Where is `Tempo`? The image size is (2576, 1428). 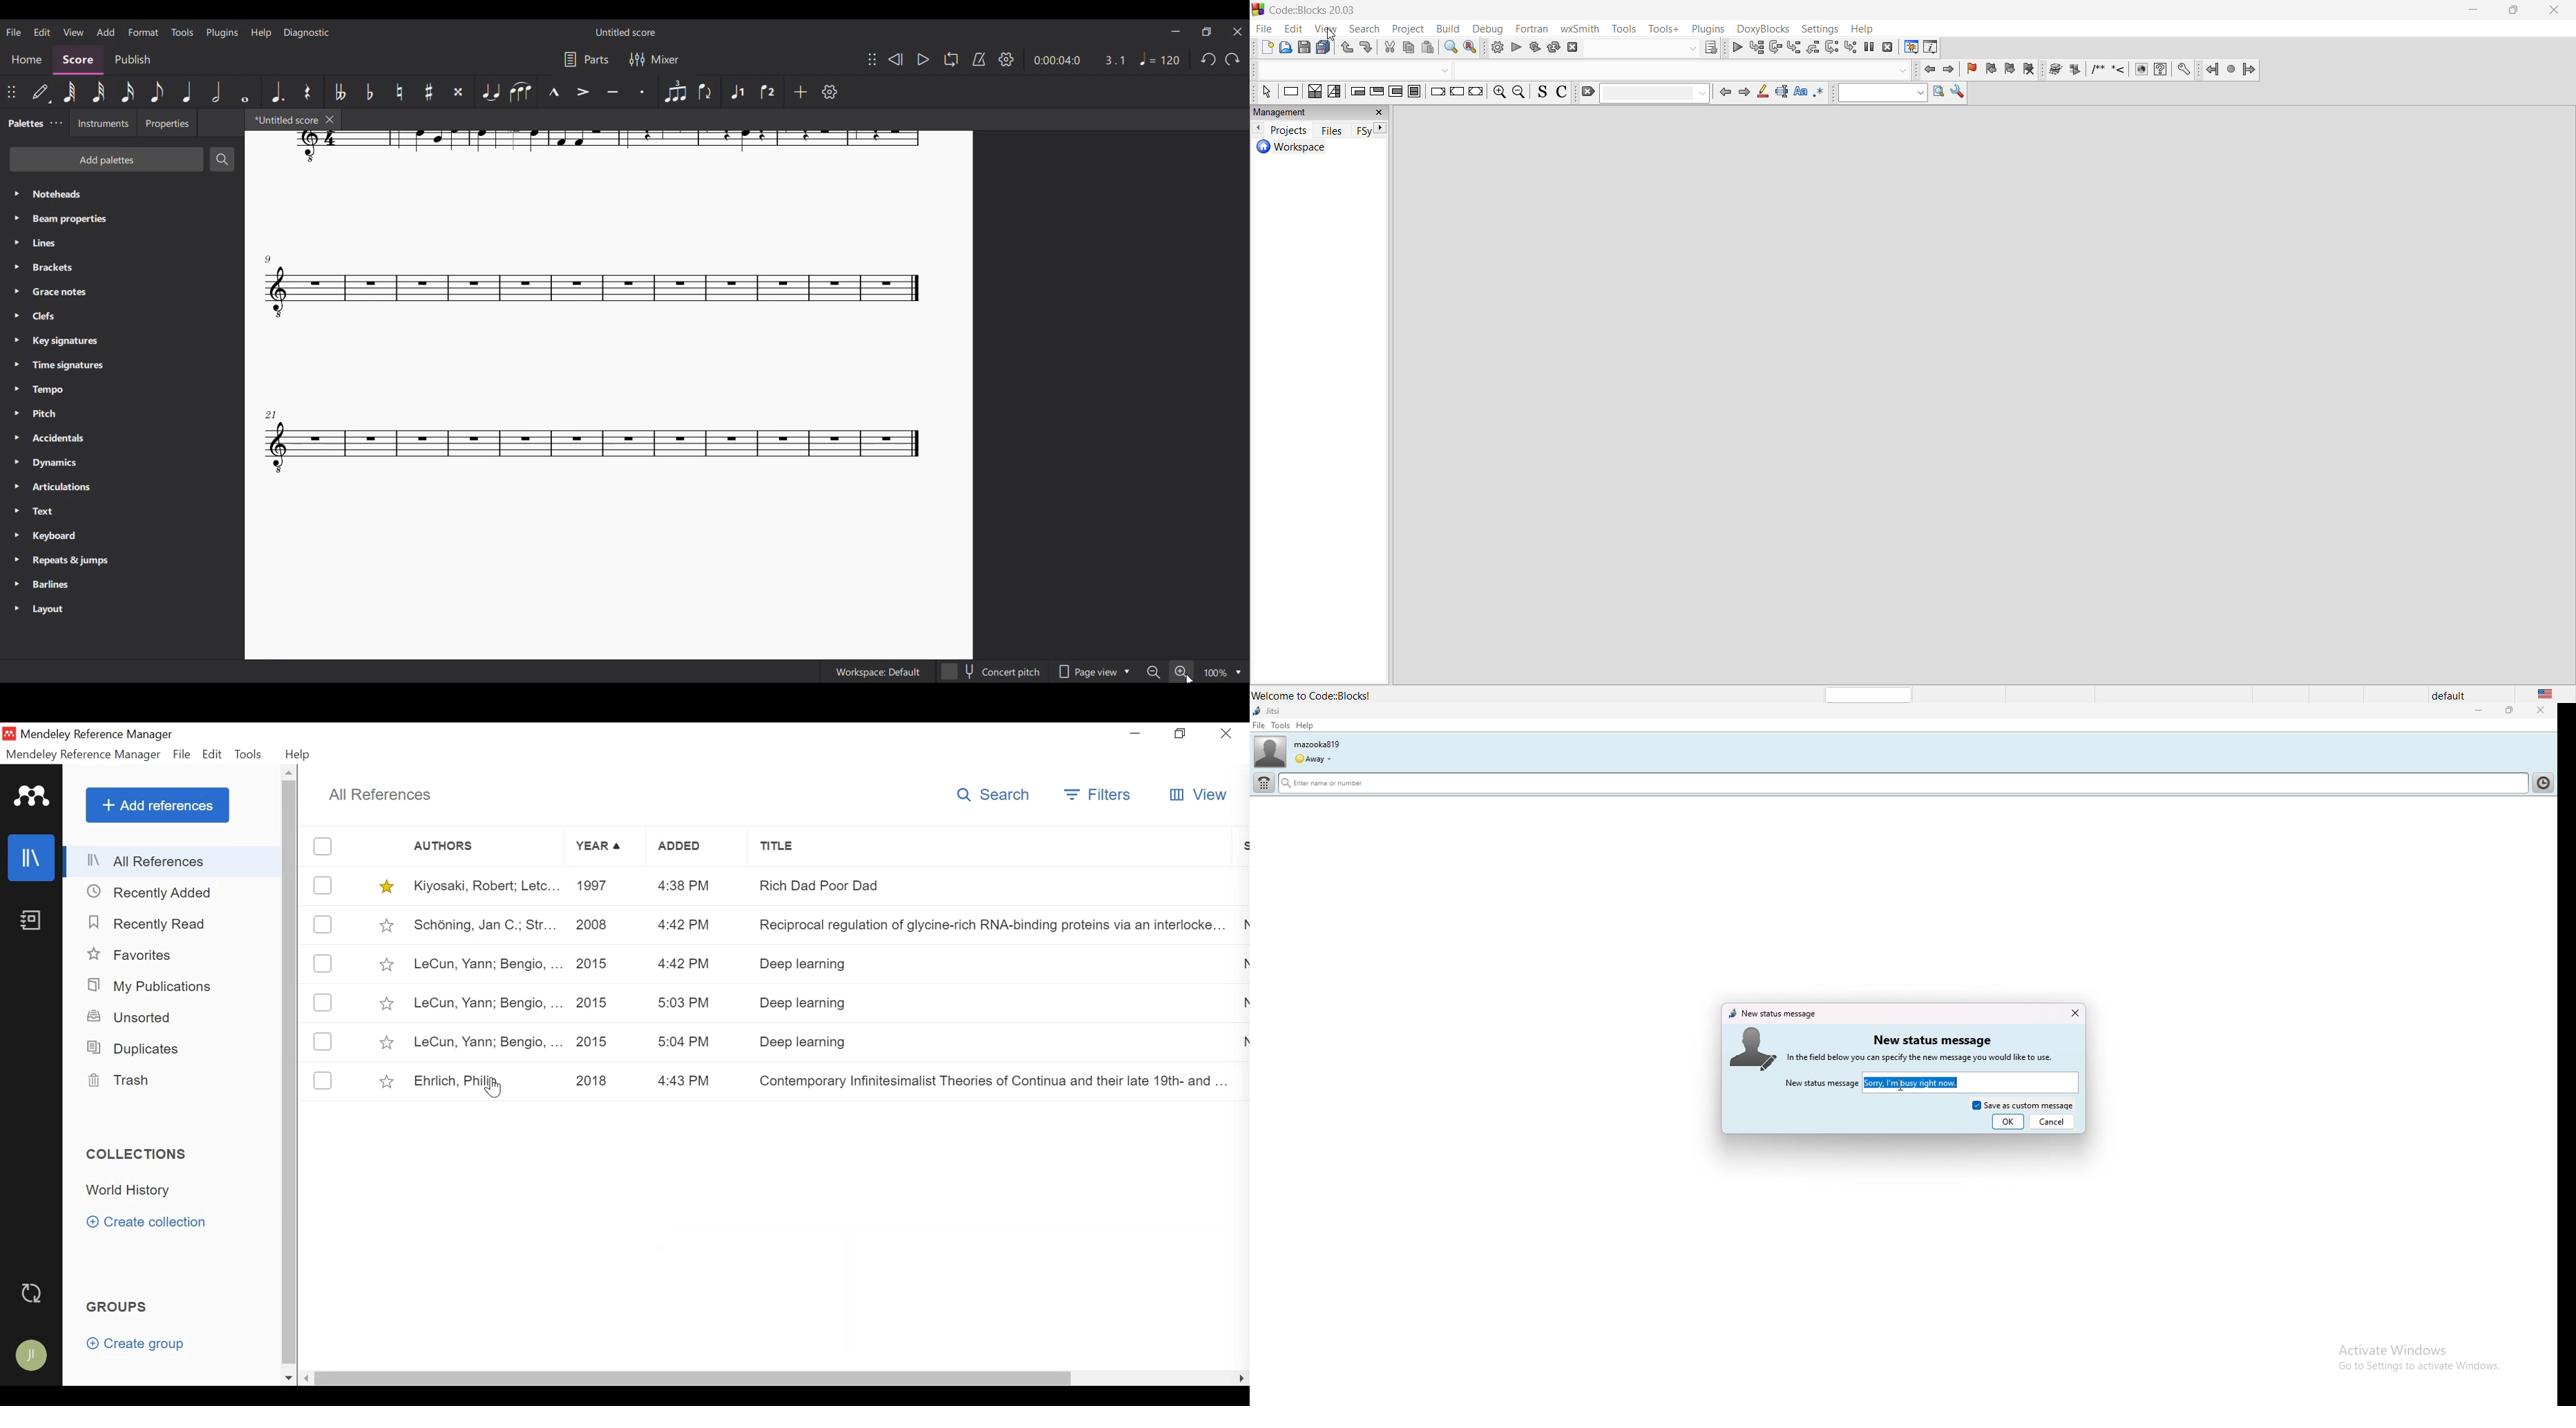
Tempo is located at coordinates (1160, 59).